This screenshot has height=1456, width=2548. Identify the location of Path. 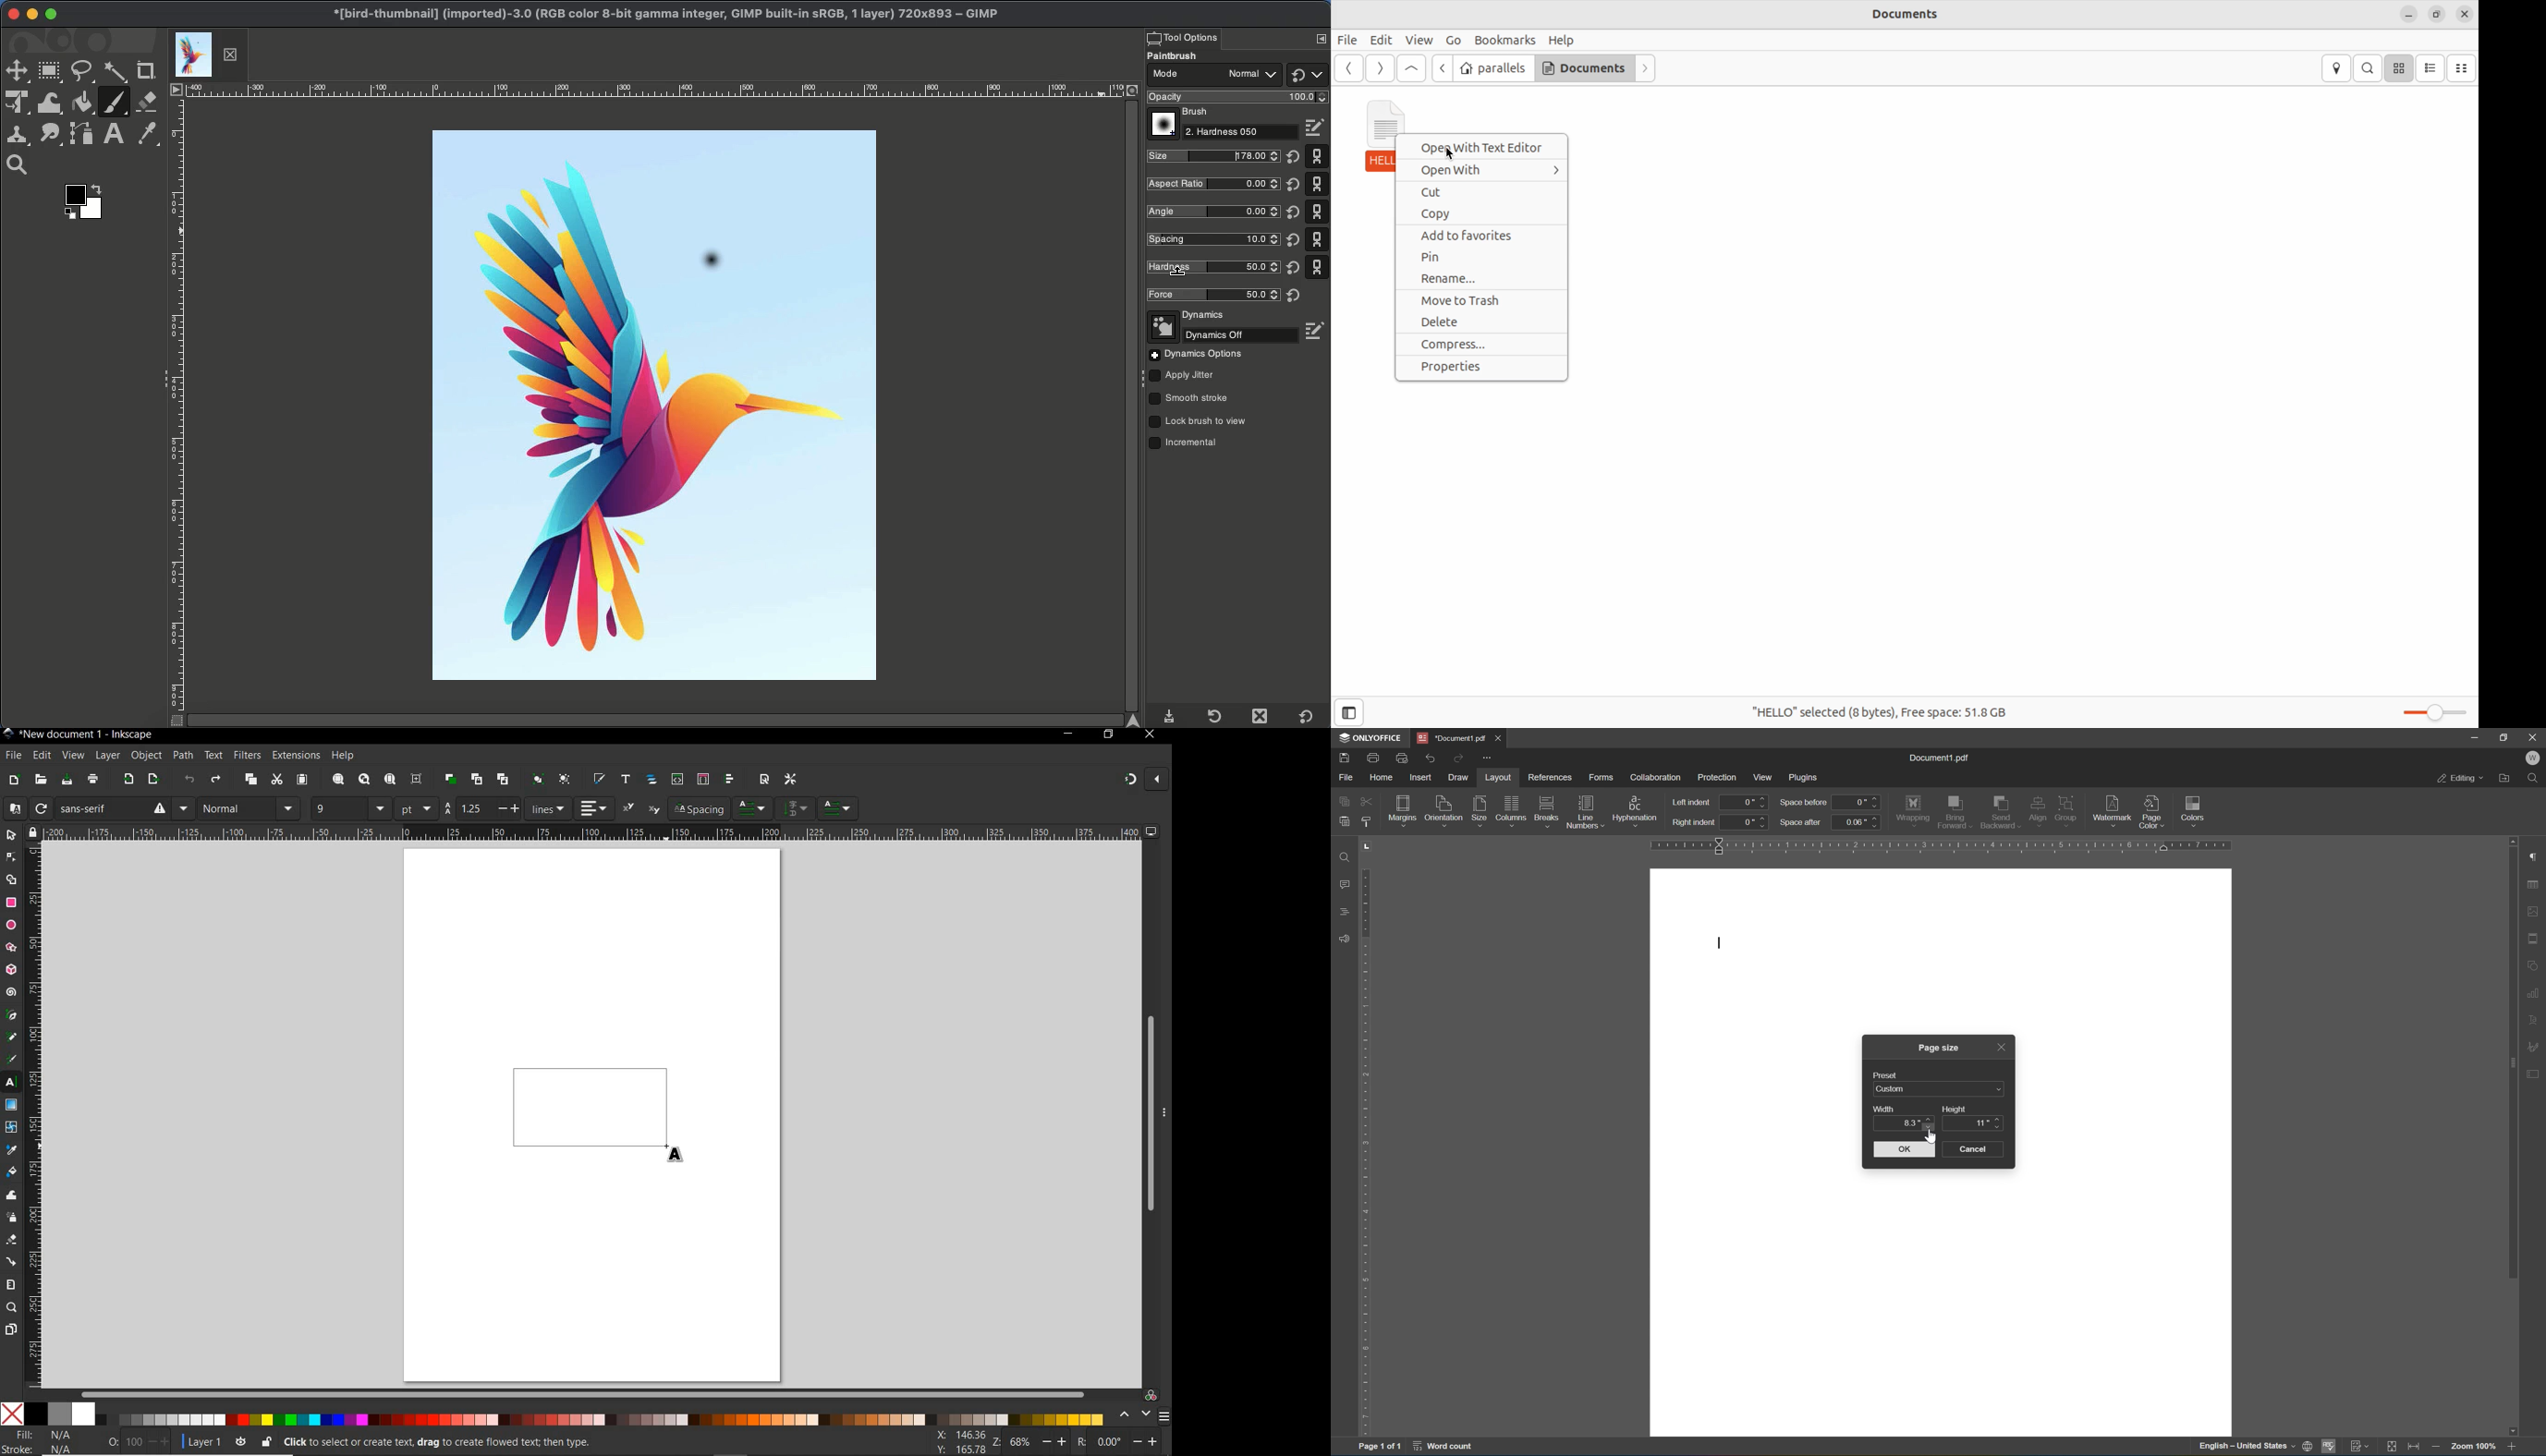
(82, 135).